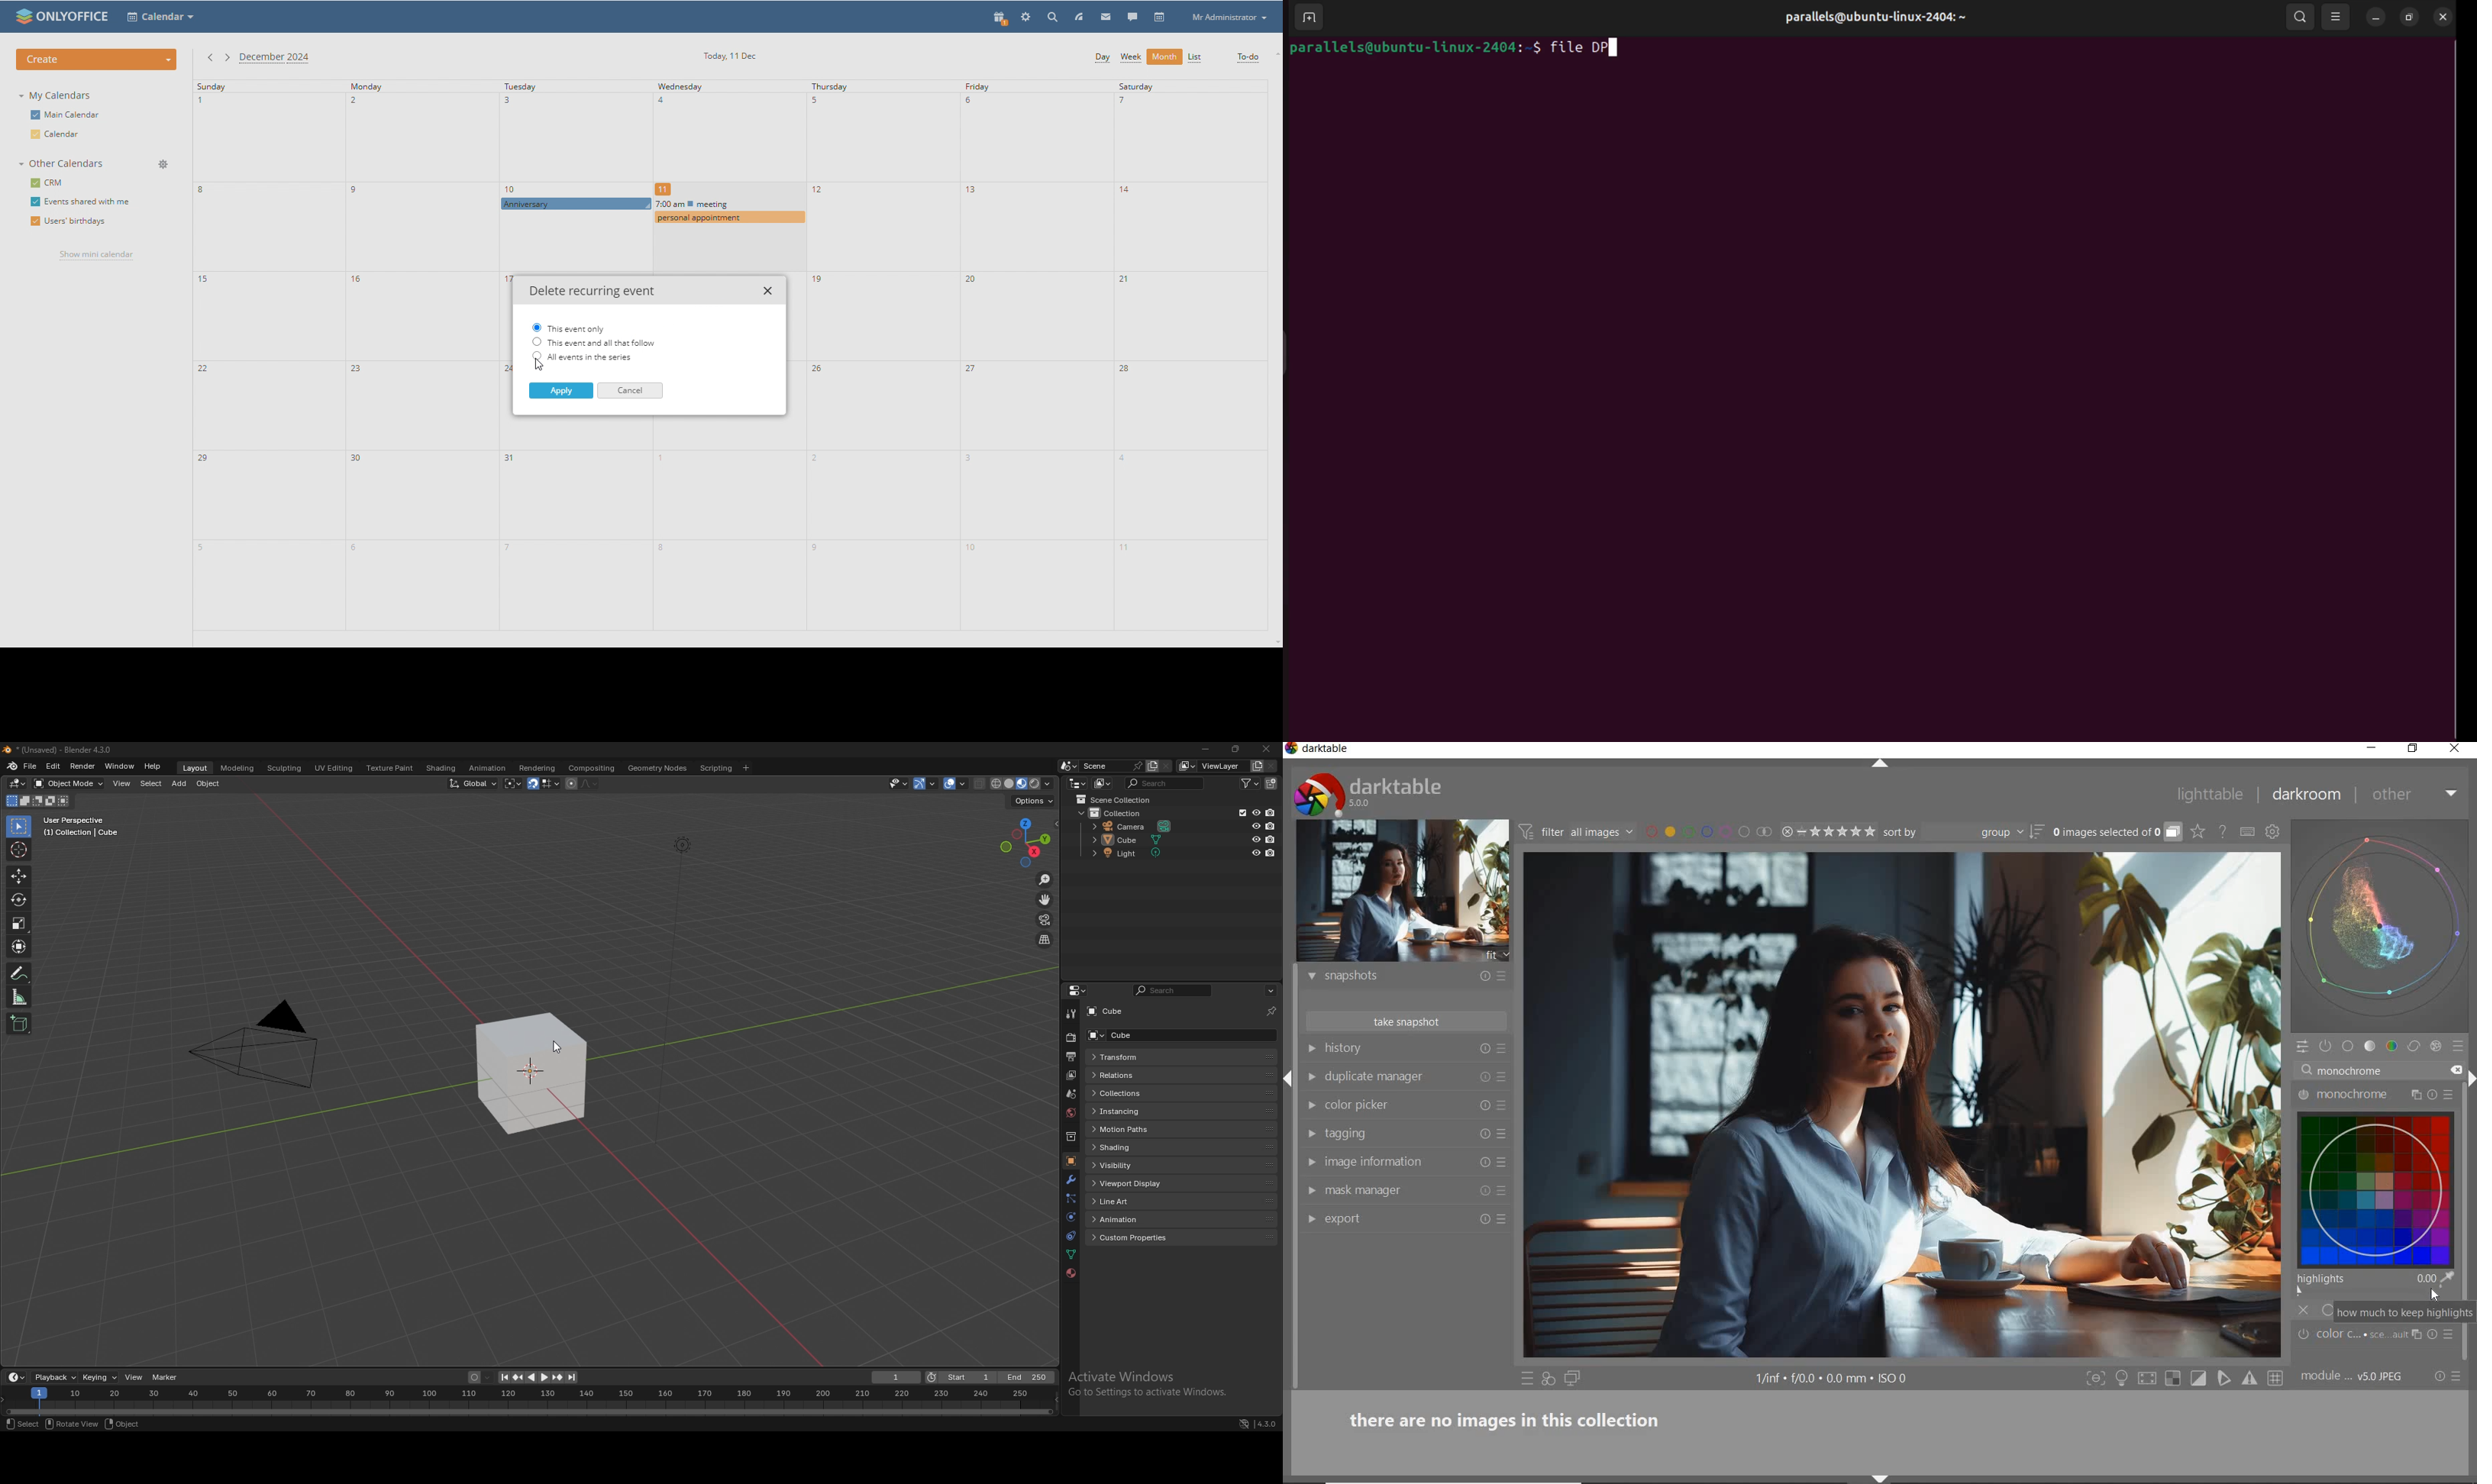  What do you see at coordinates (1483, 1221) in the screenshot?
I see `reset` at bounding box center [1483, 1221].